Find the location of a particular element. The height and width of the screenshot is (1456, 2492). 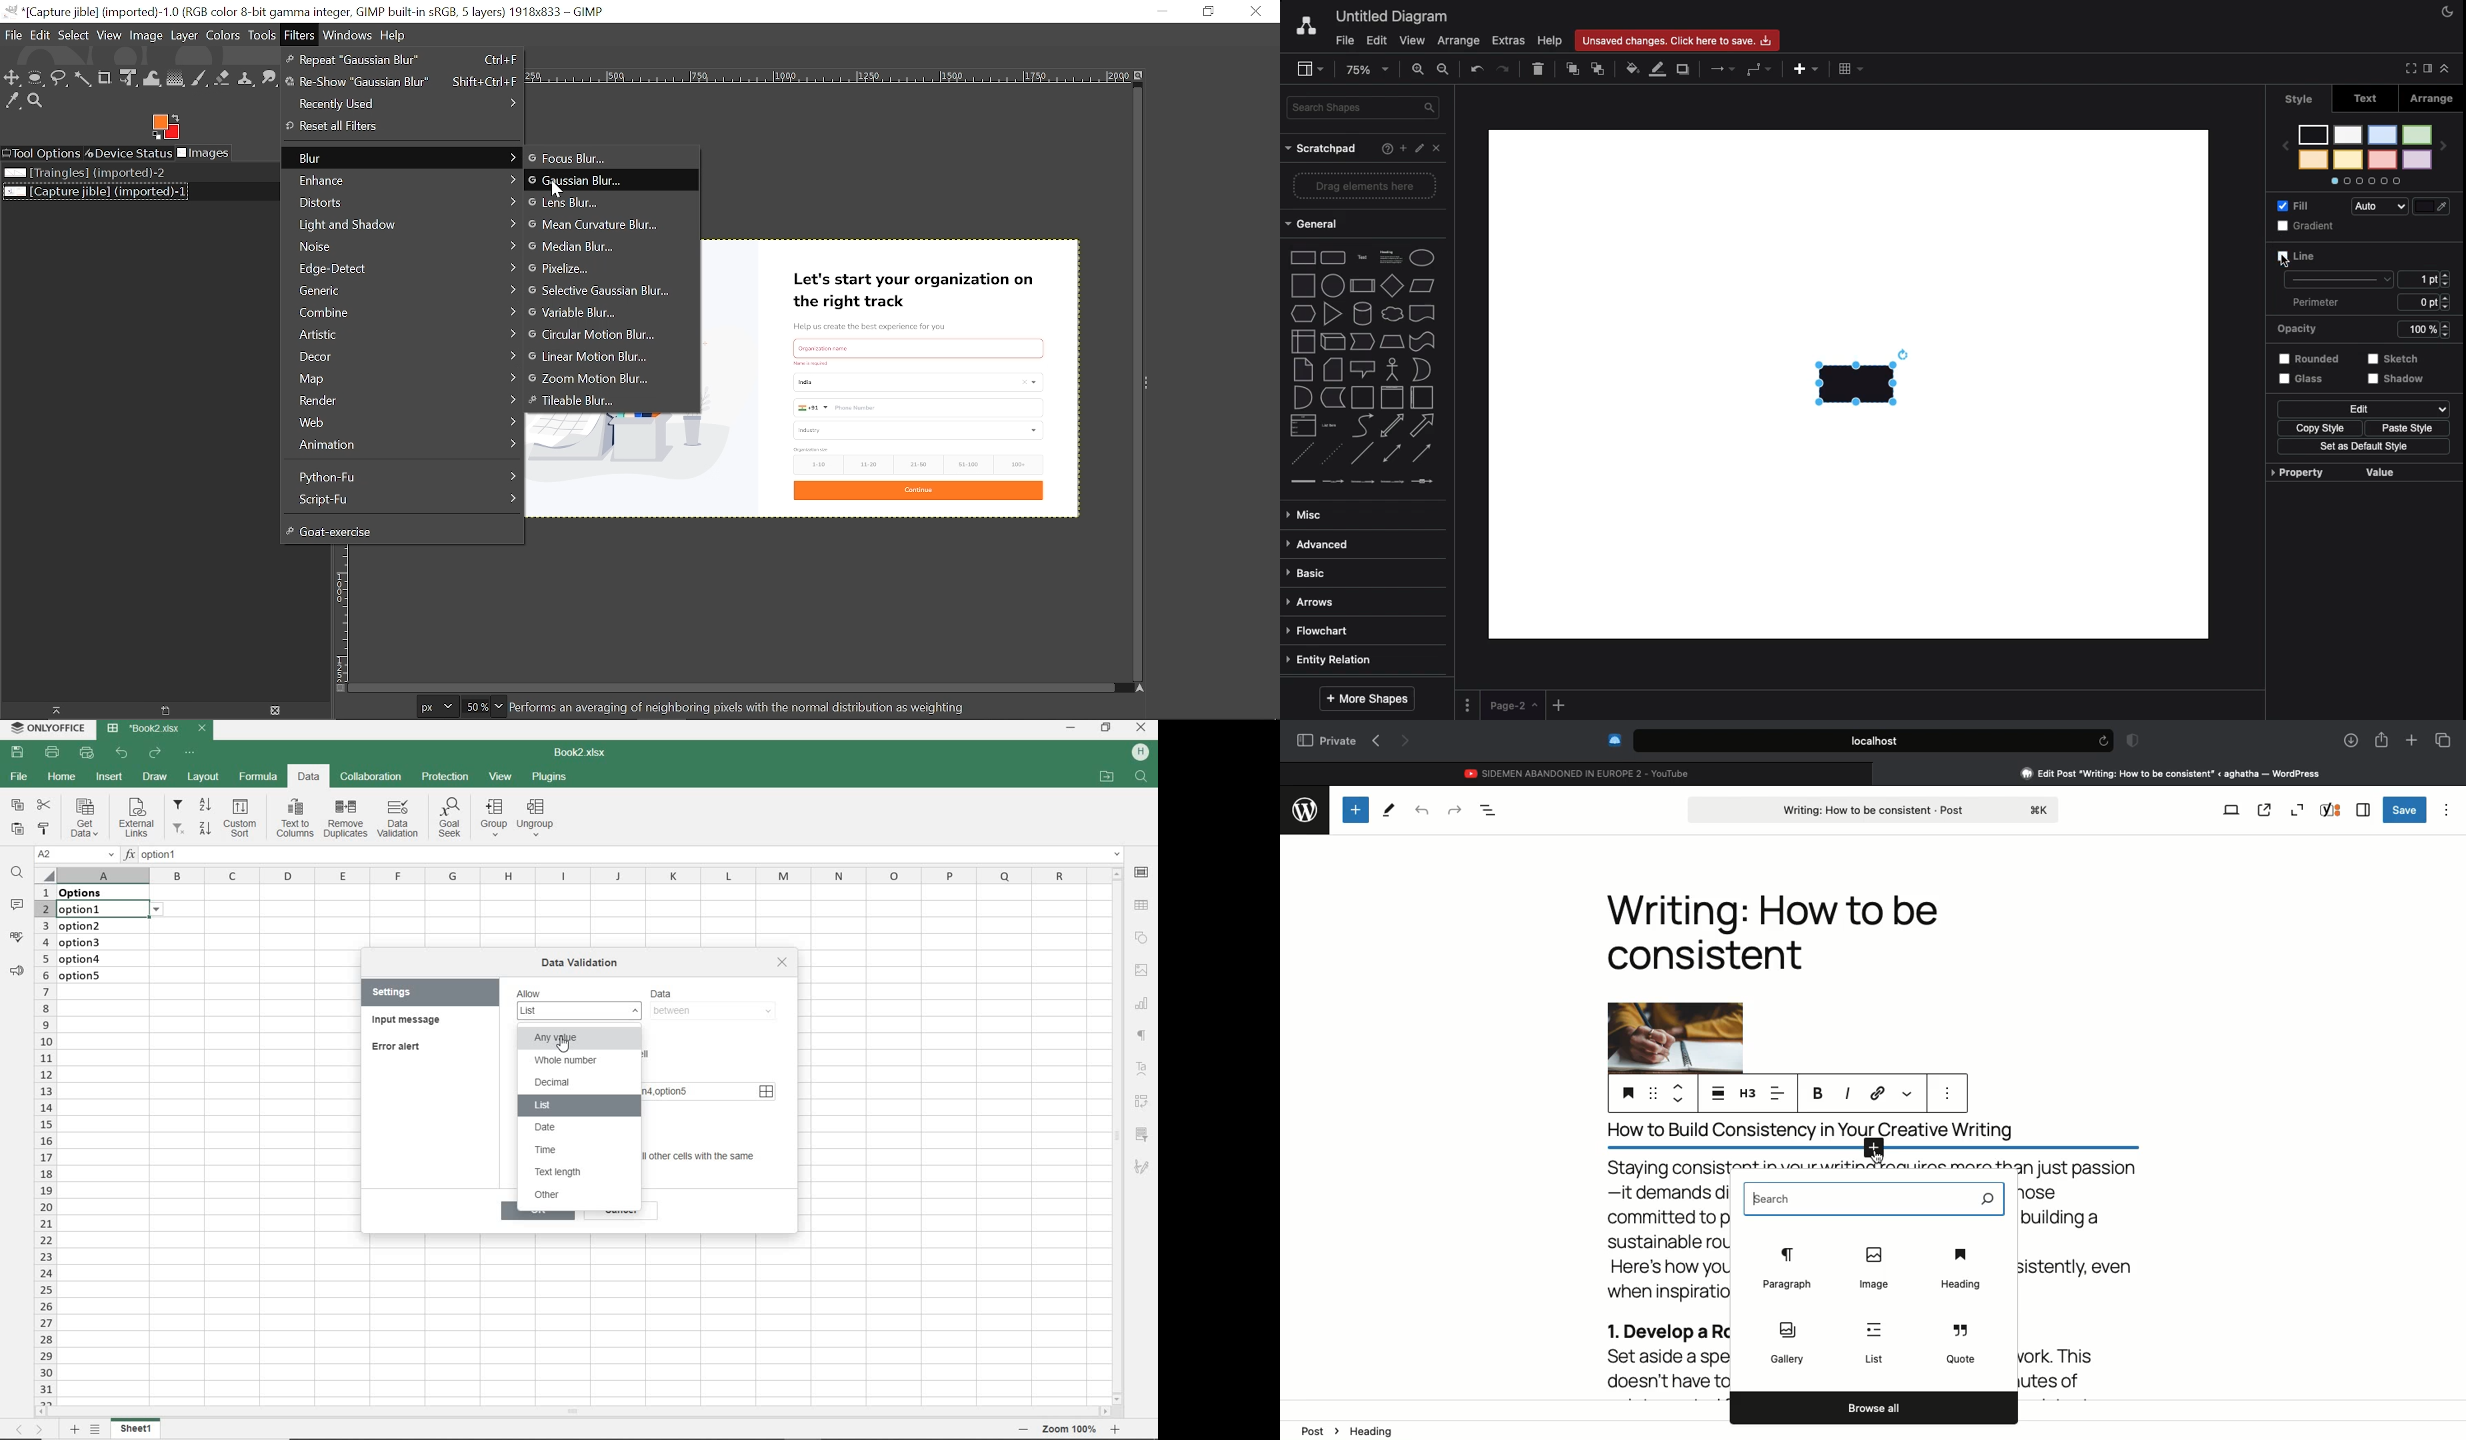

Add is located at coordinates (1808, 70).